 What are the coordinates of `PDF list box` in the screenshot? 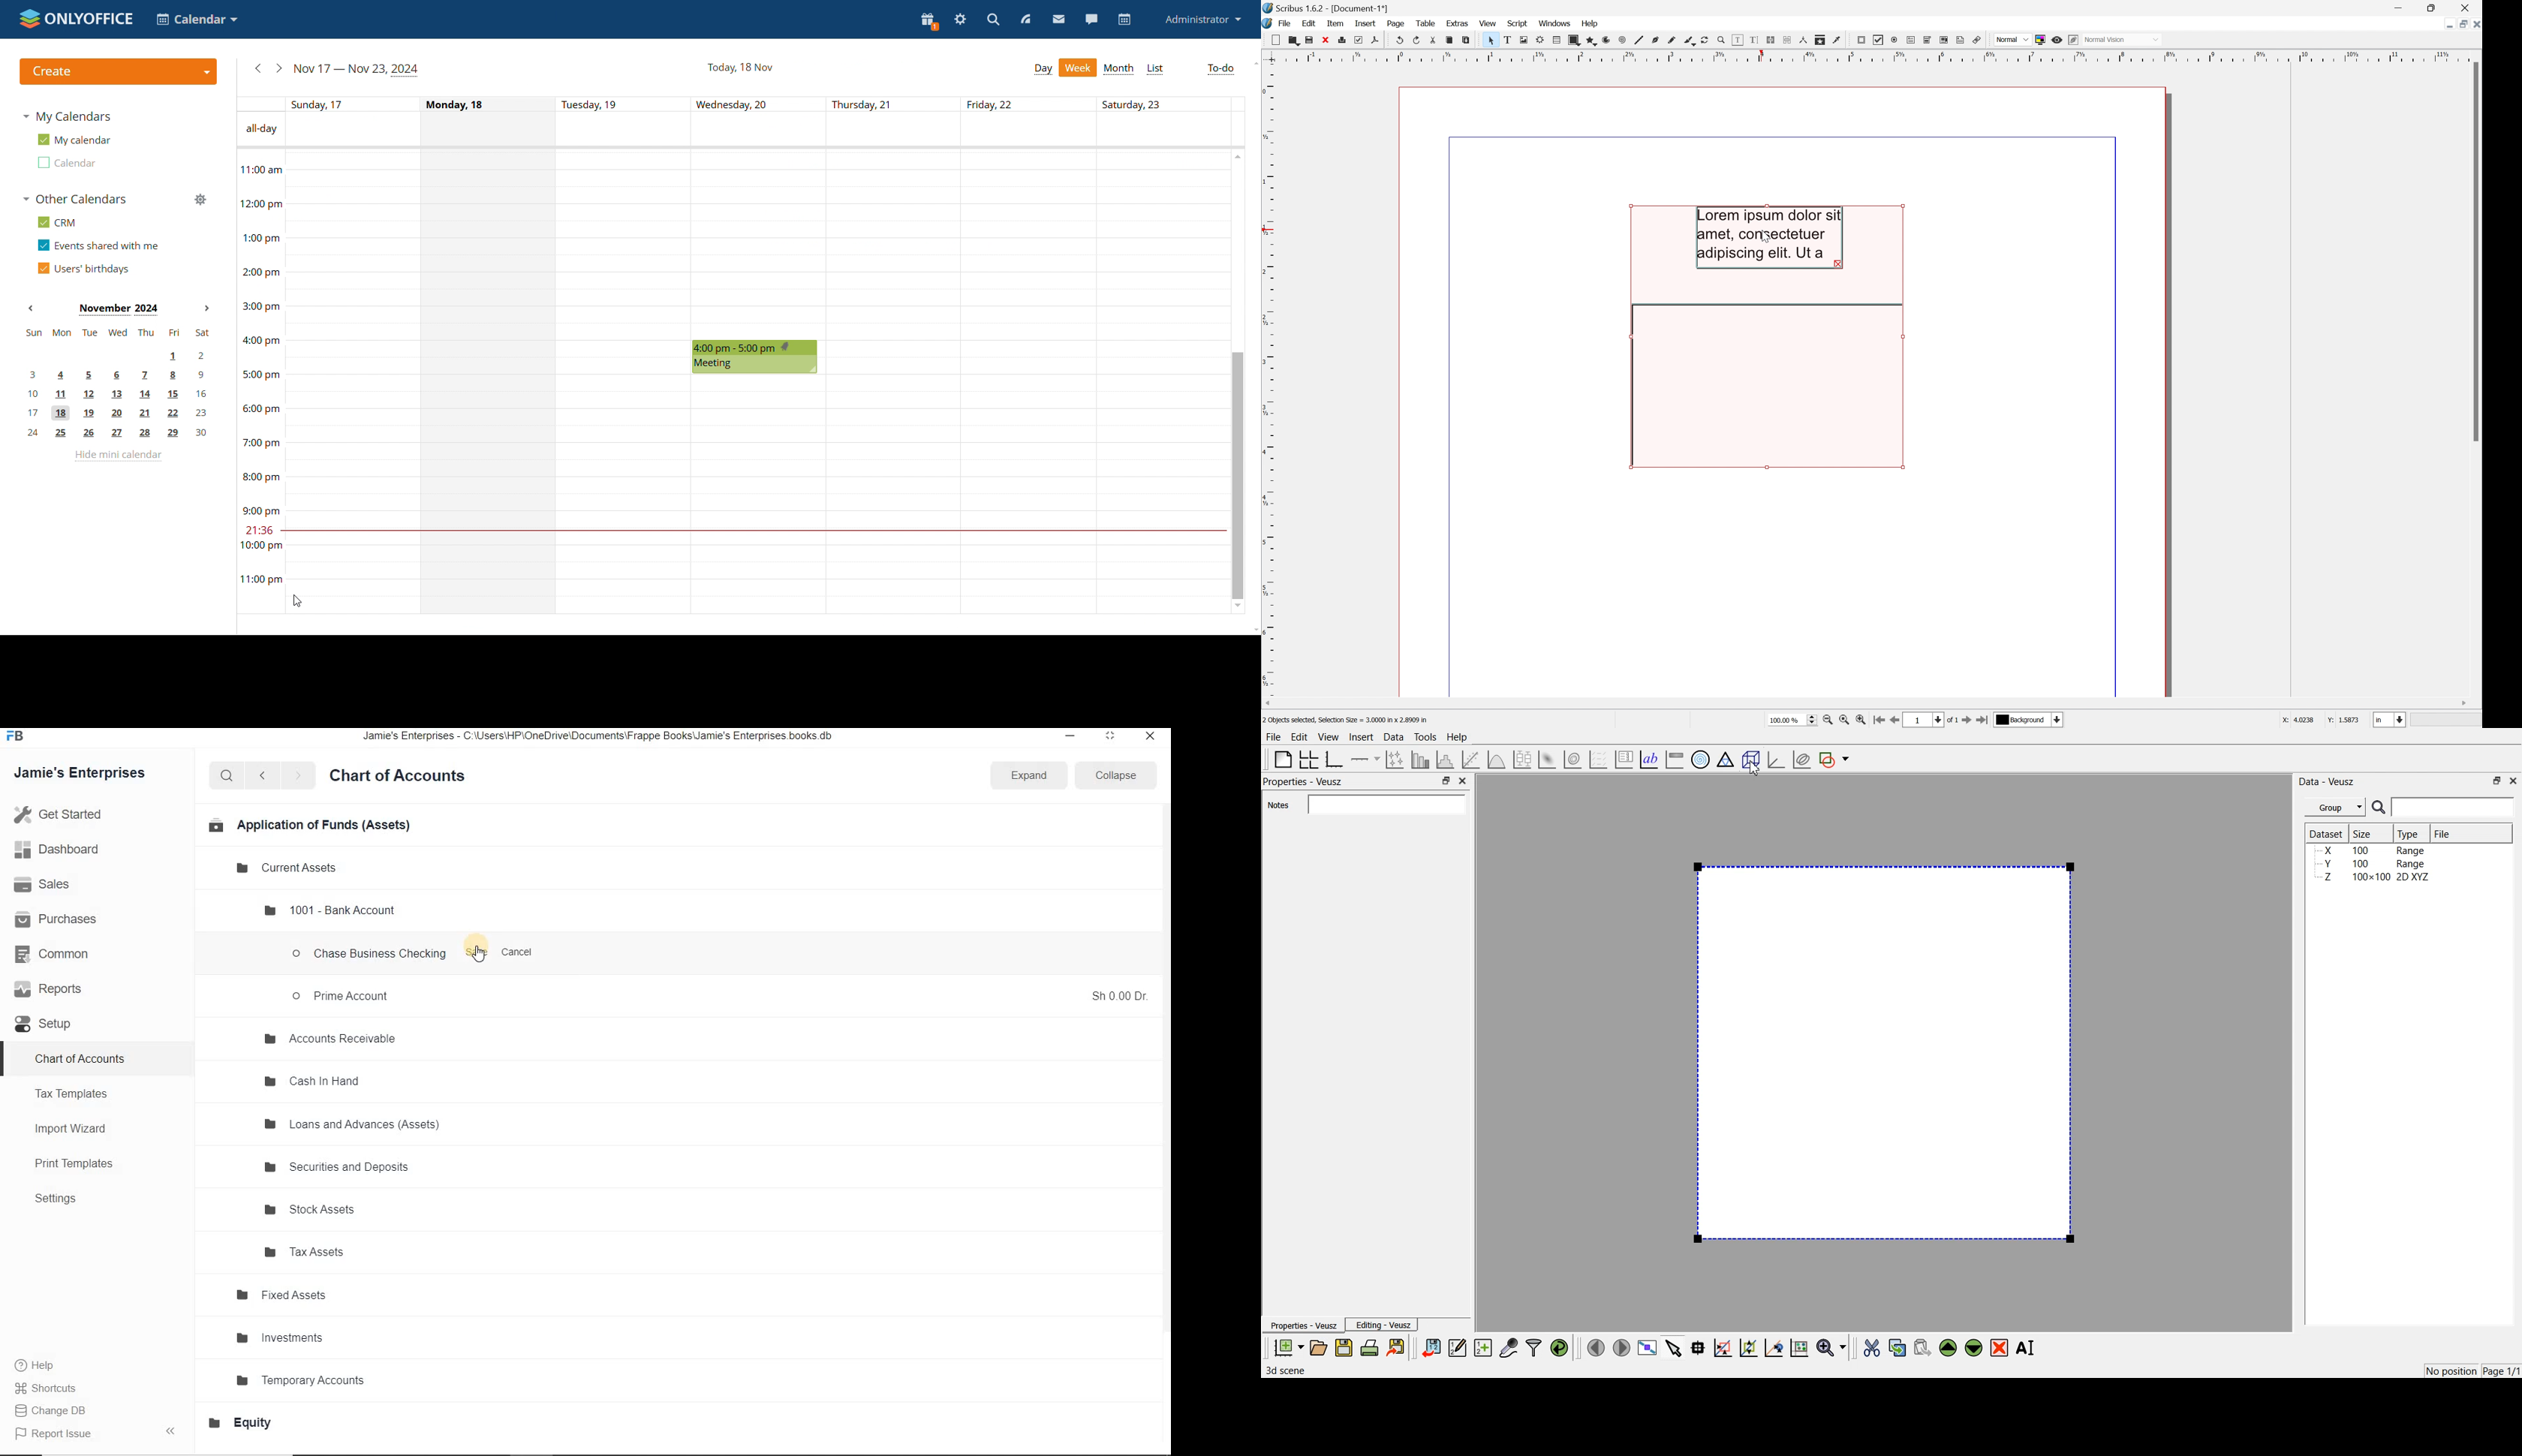 It's located at (1944, 40).